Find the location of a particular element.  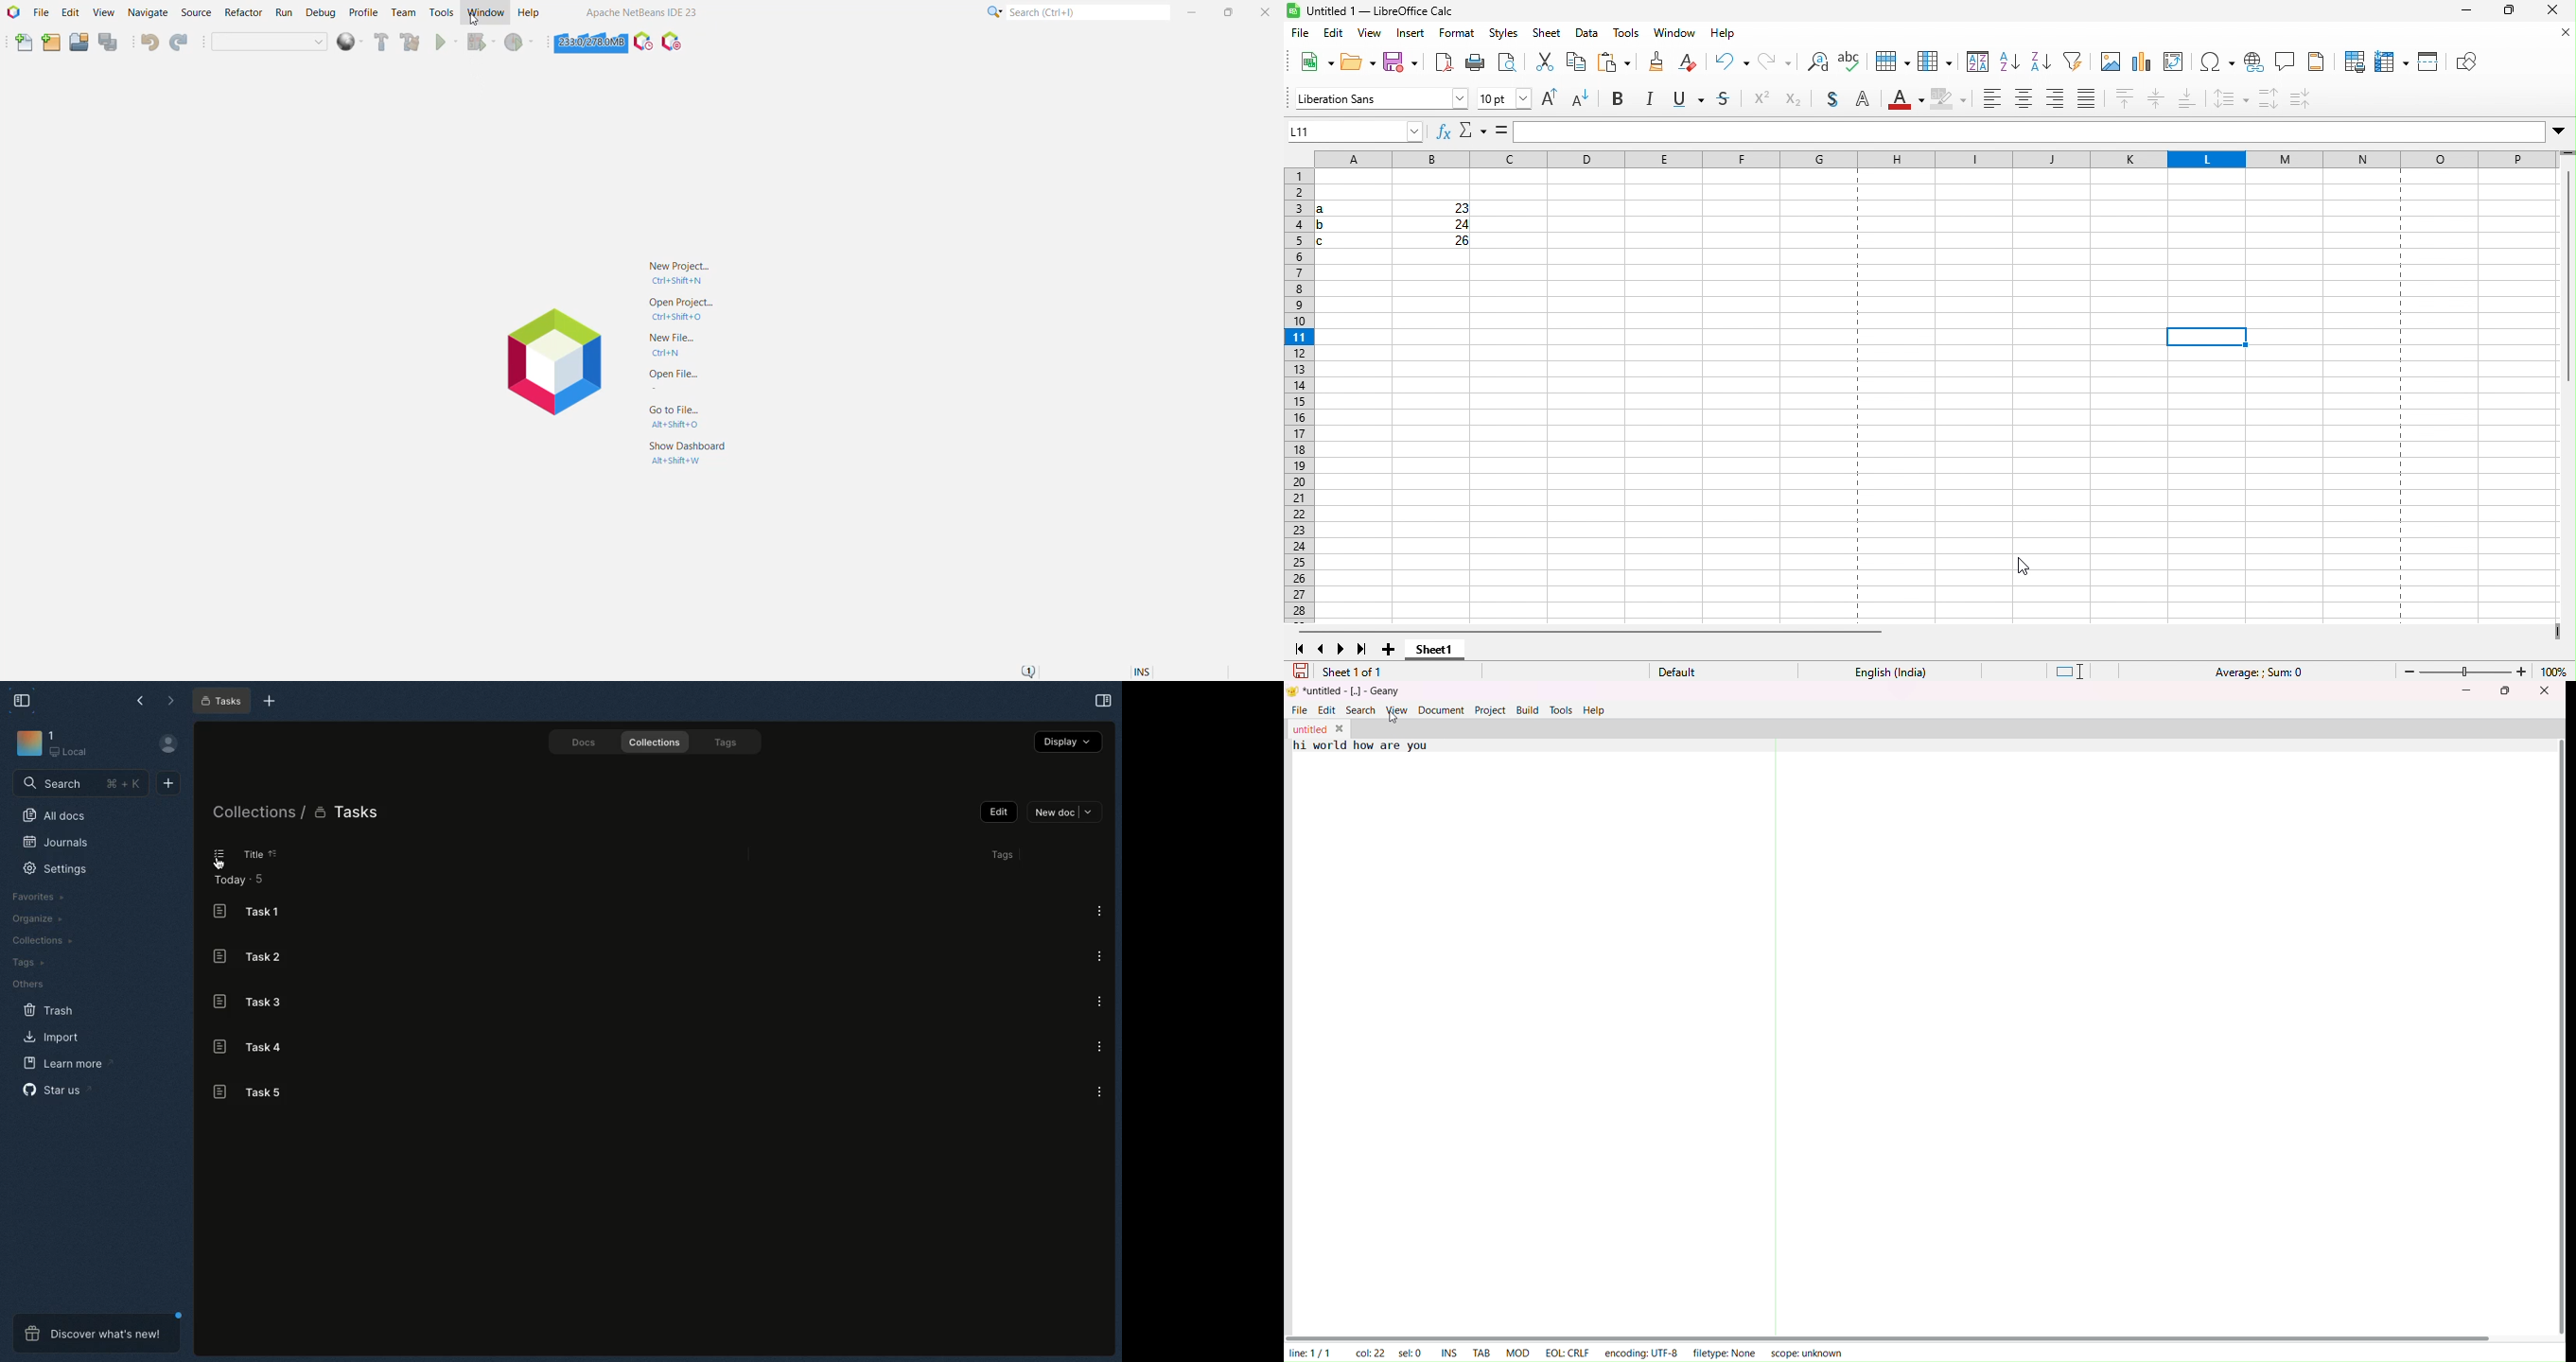

edit is located at coordinates (1335, 35).